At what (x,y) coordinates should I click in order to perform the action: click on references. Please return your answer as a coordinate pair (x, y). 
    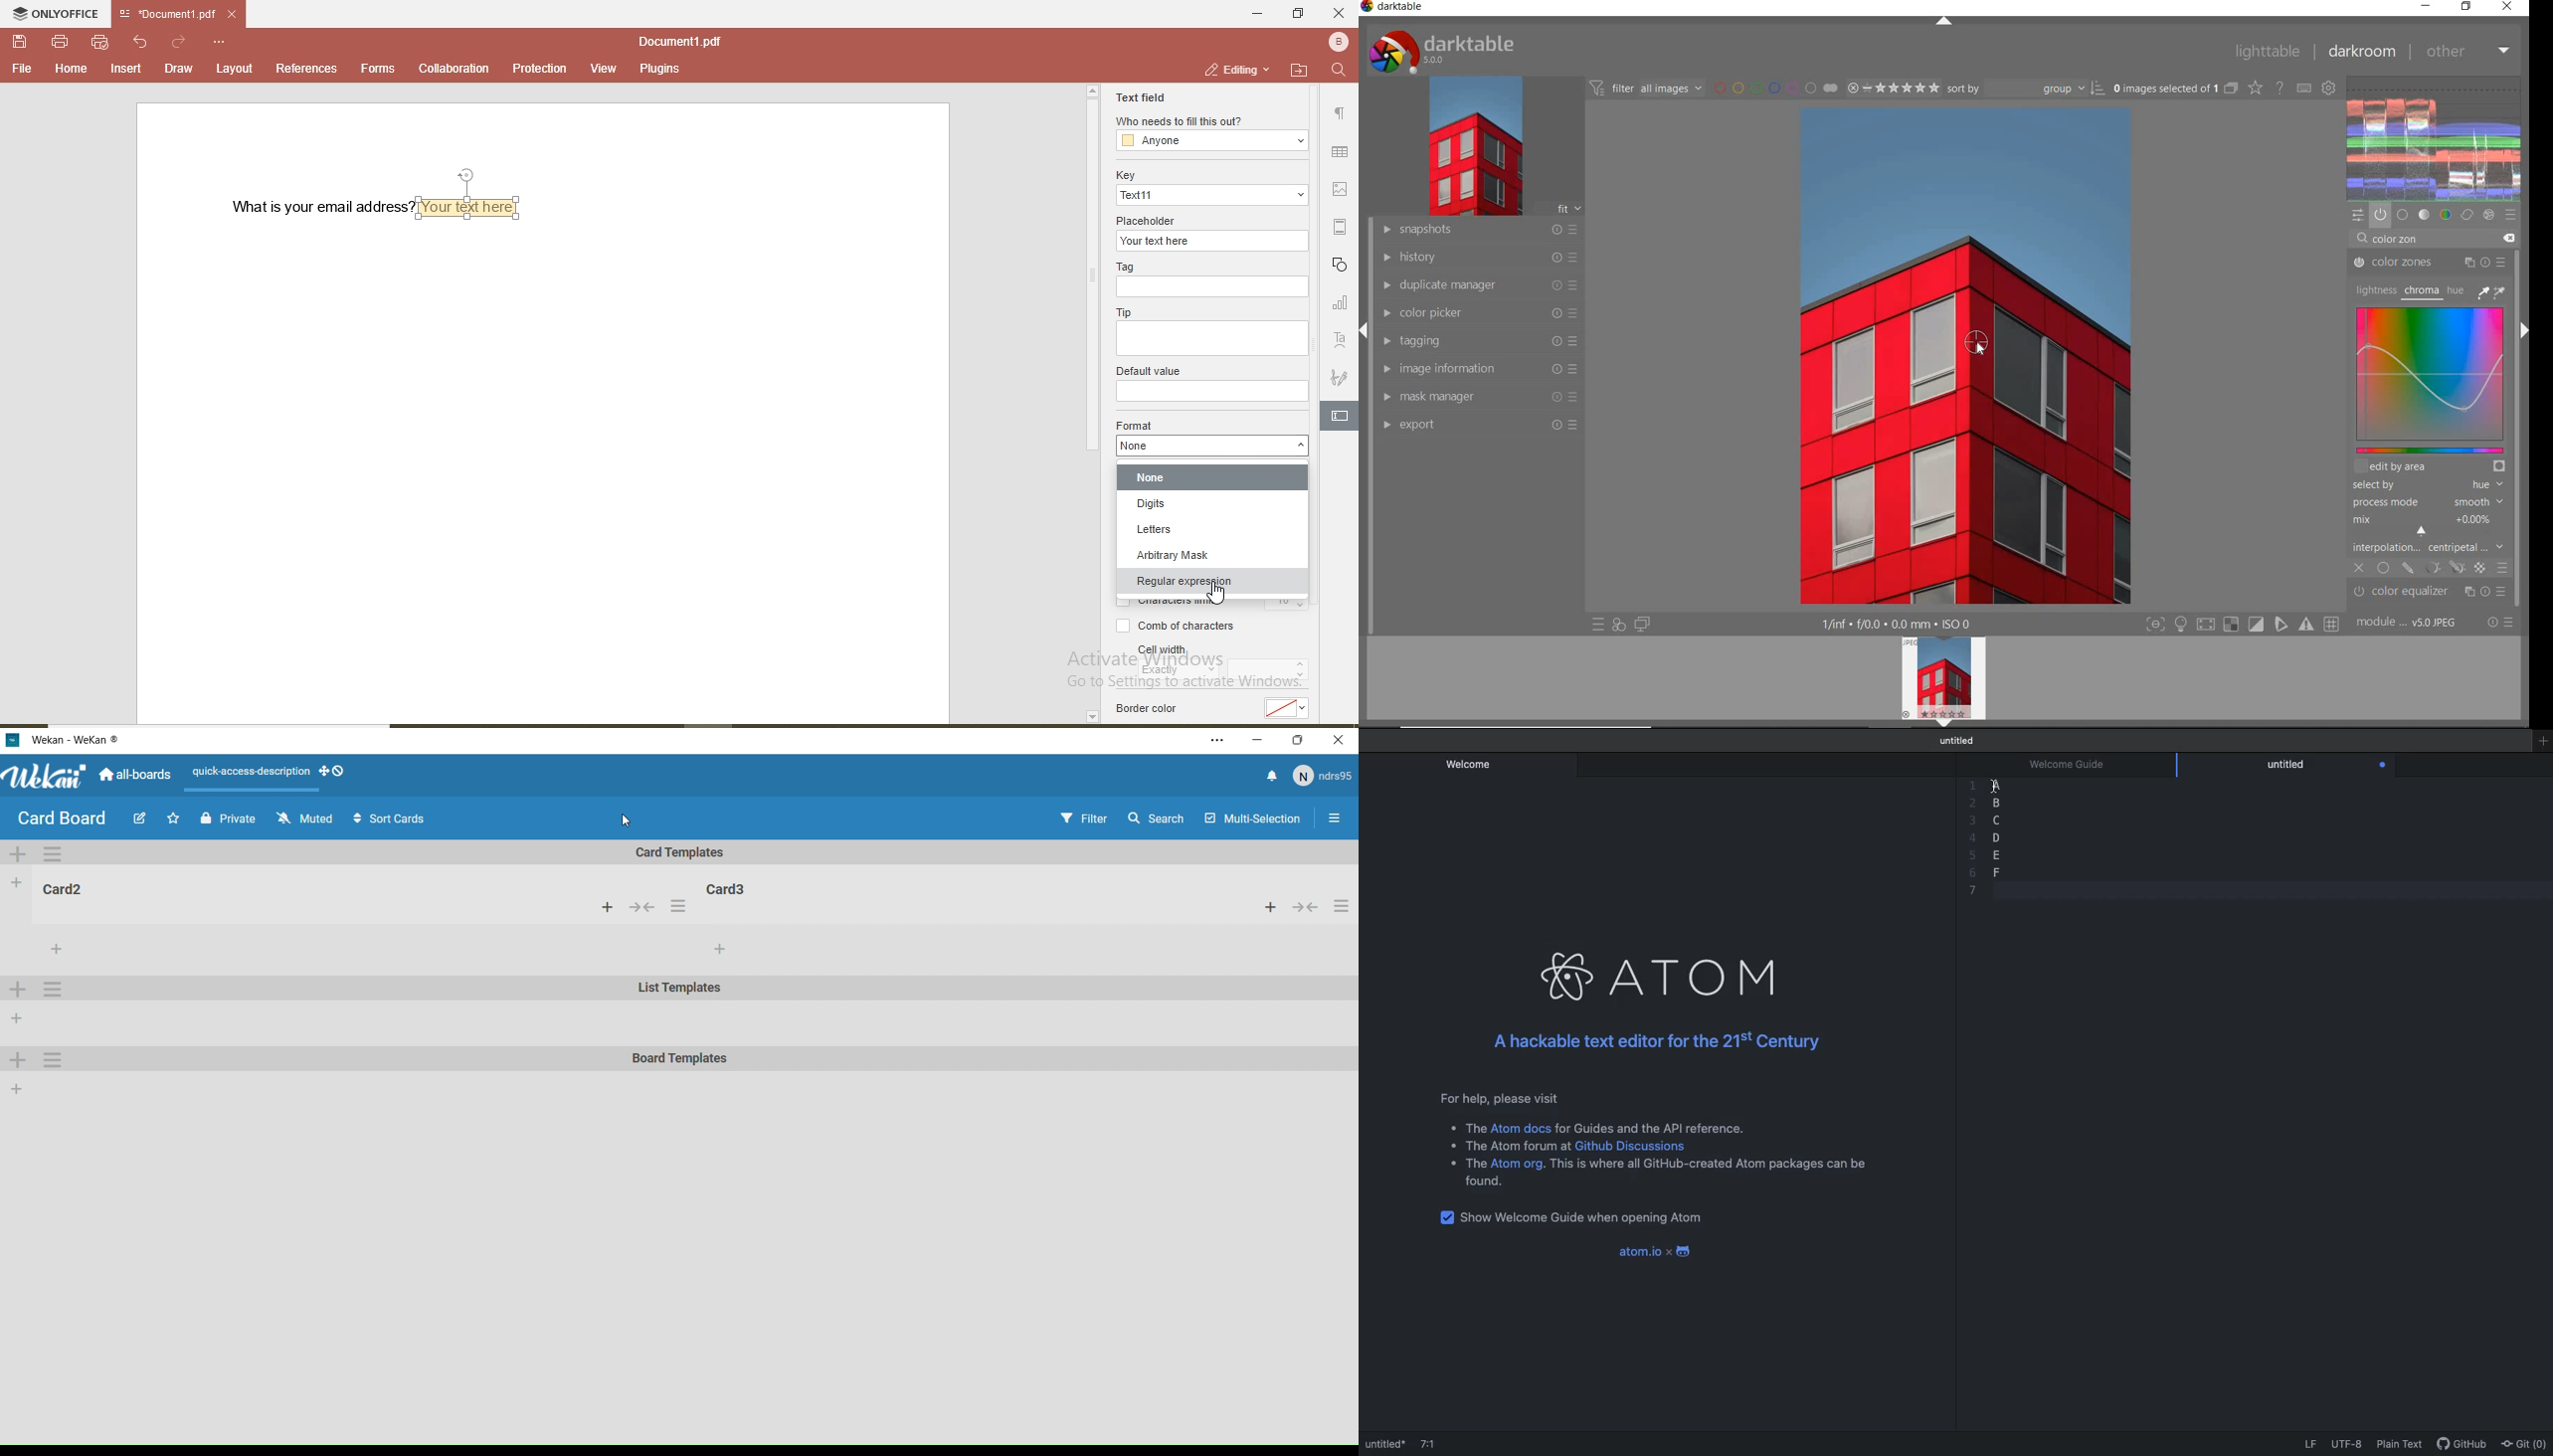
    Looking at the image, I should click on (306, 68).